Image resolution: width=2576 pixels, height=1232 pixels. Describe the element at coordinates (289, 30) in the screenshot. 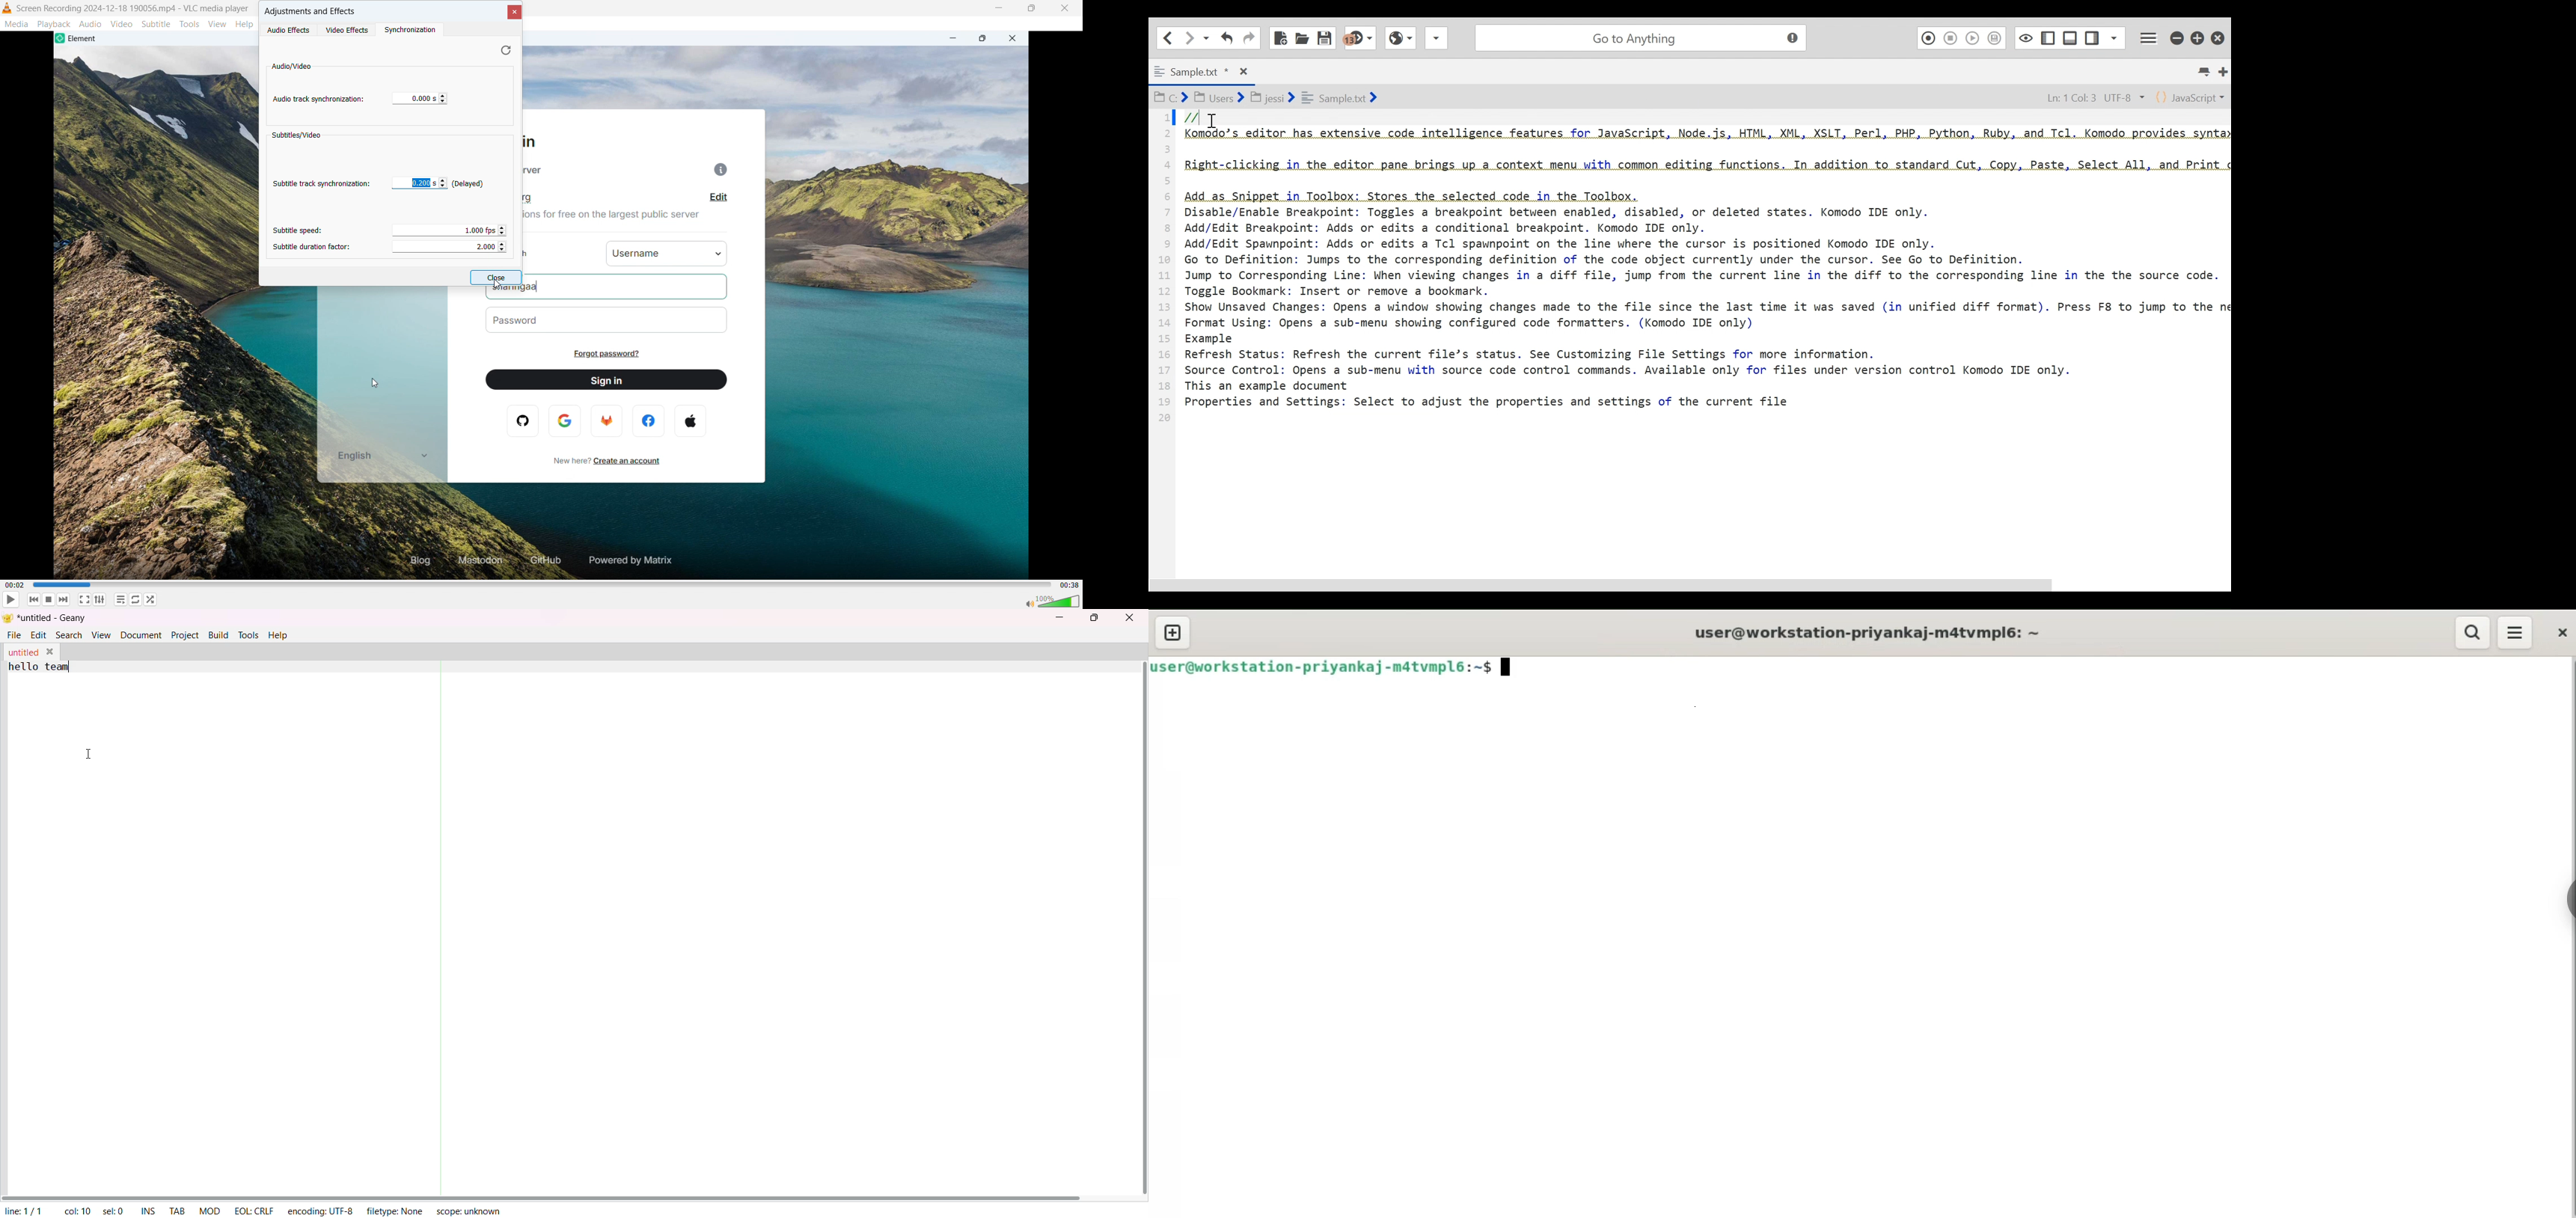

I see `audio effects` at that location.